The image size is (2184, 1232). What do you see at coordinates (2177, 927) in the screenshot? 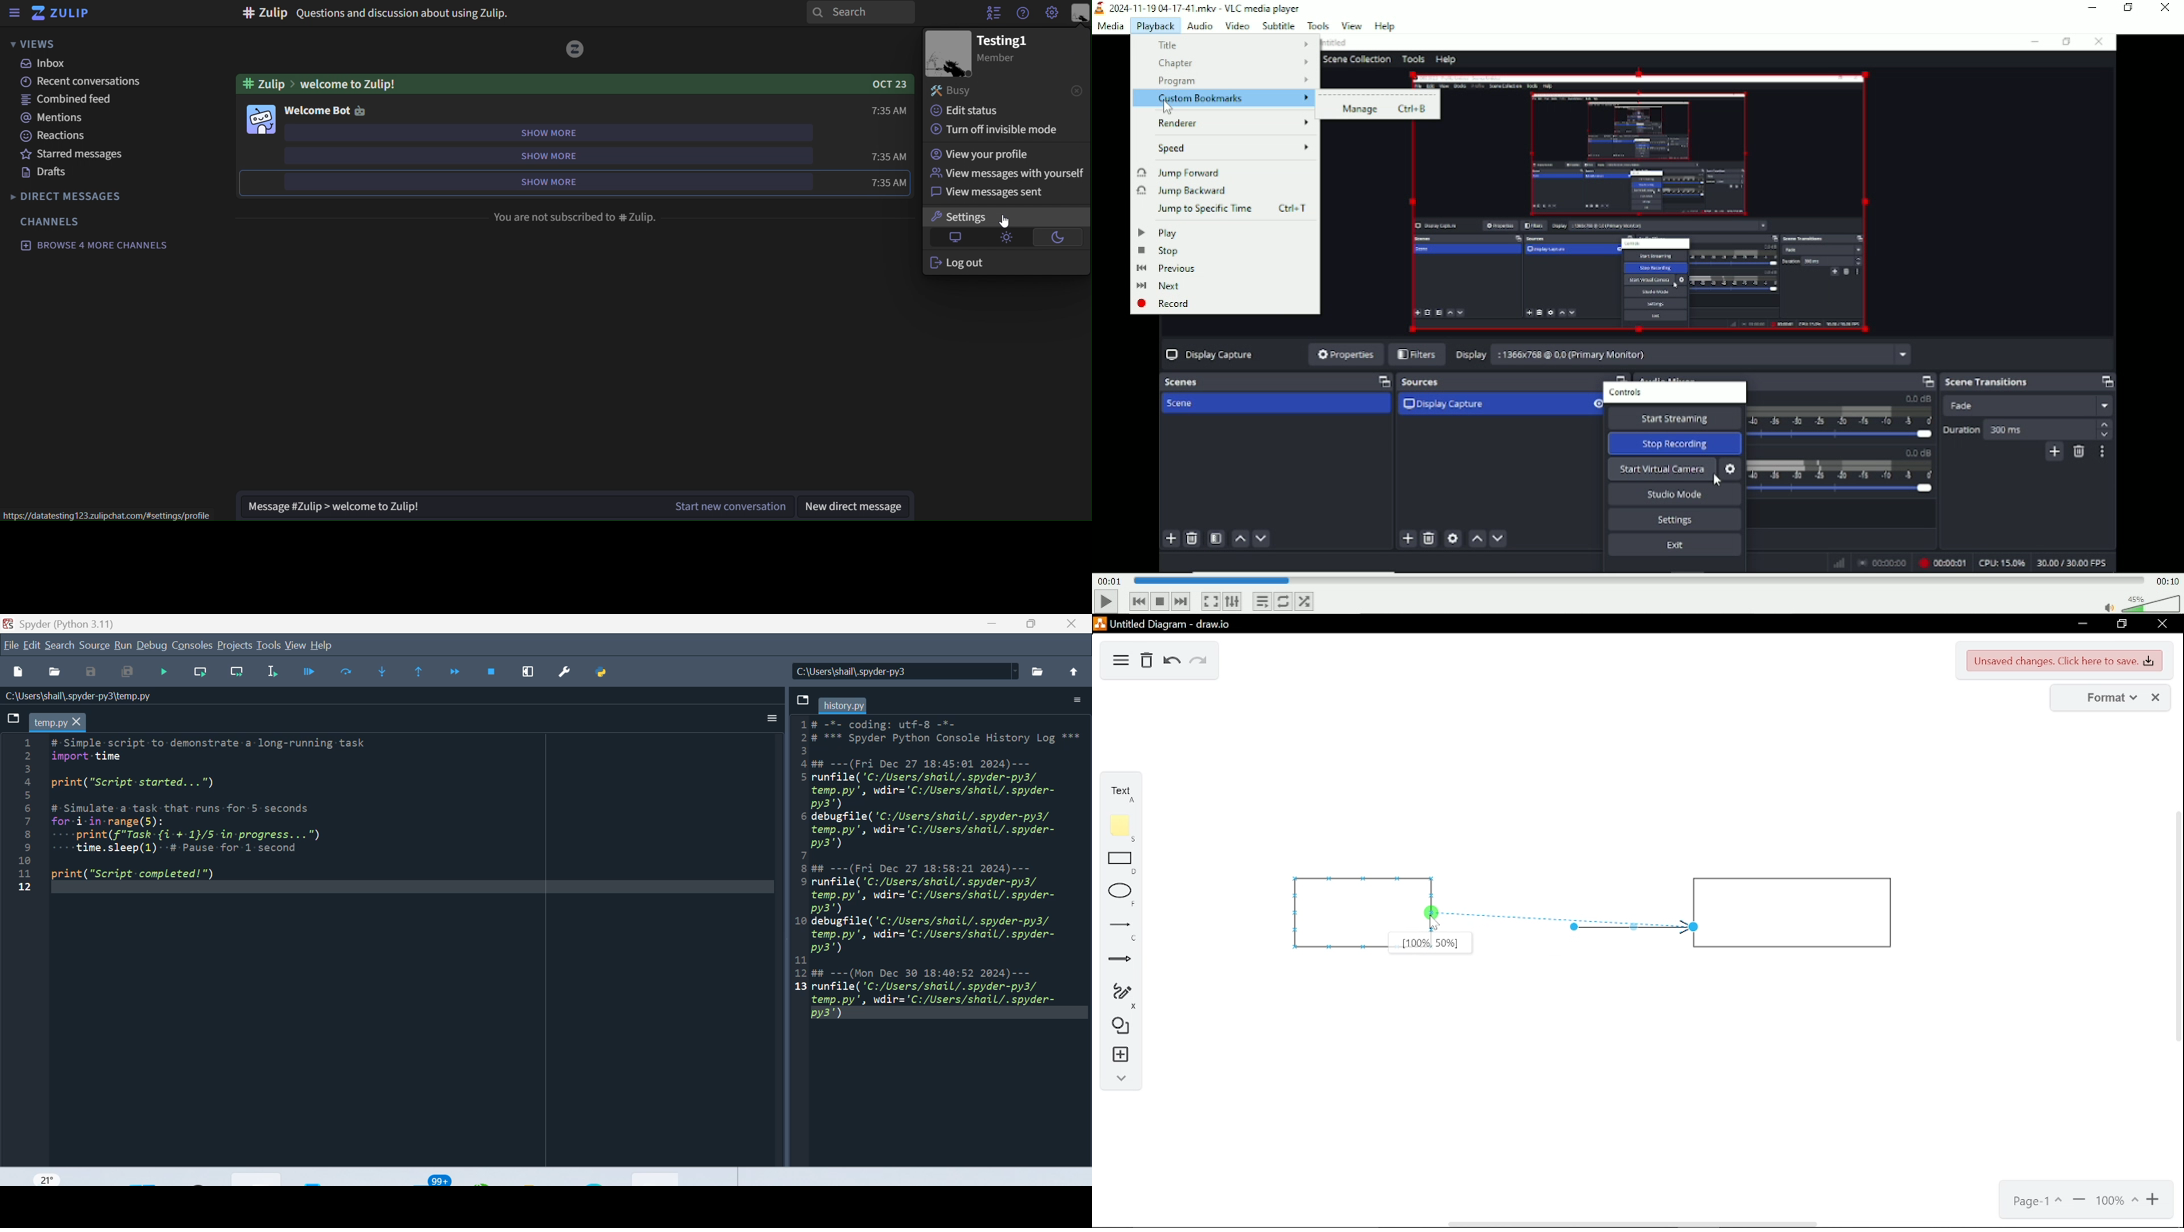
I see `vertical scrollbar` at bounding box center [2177, 927].